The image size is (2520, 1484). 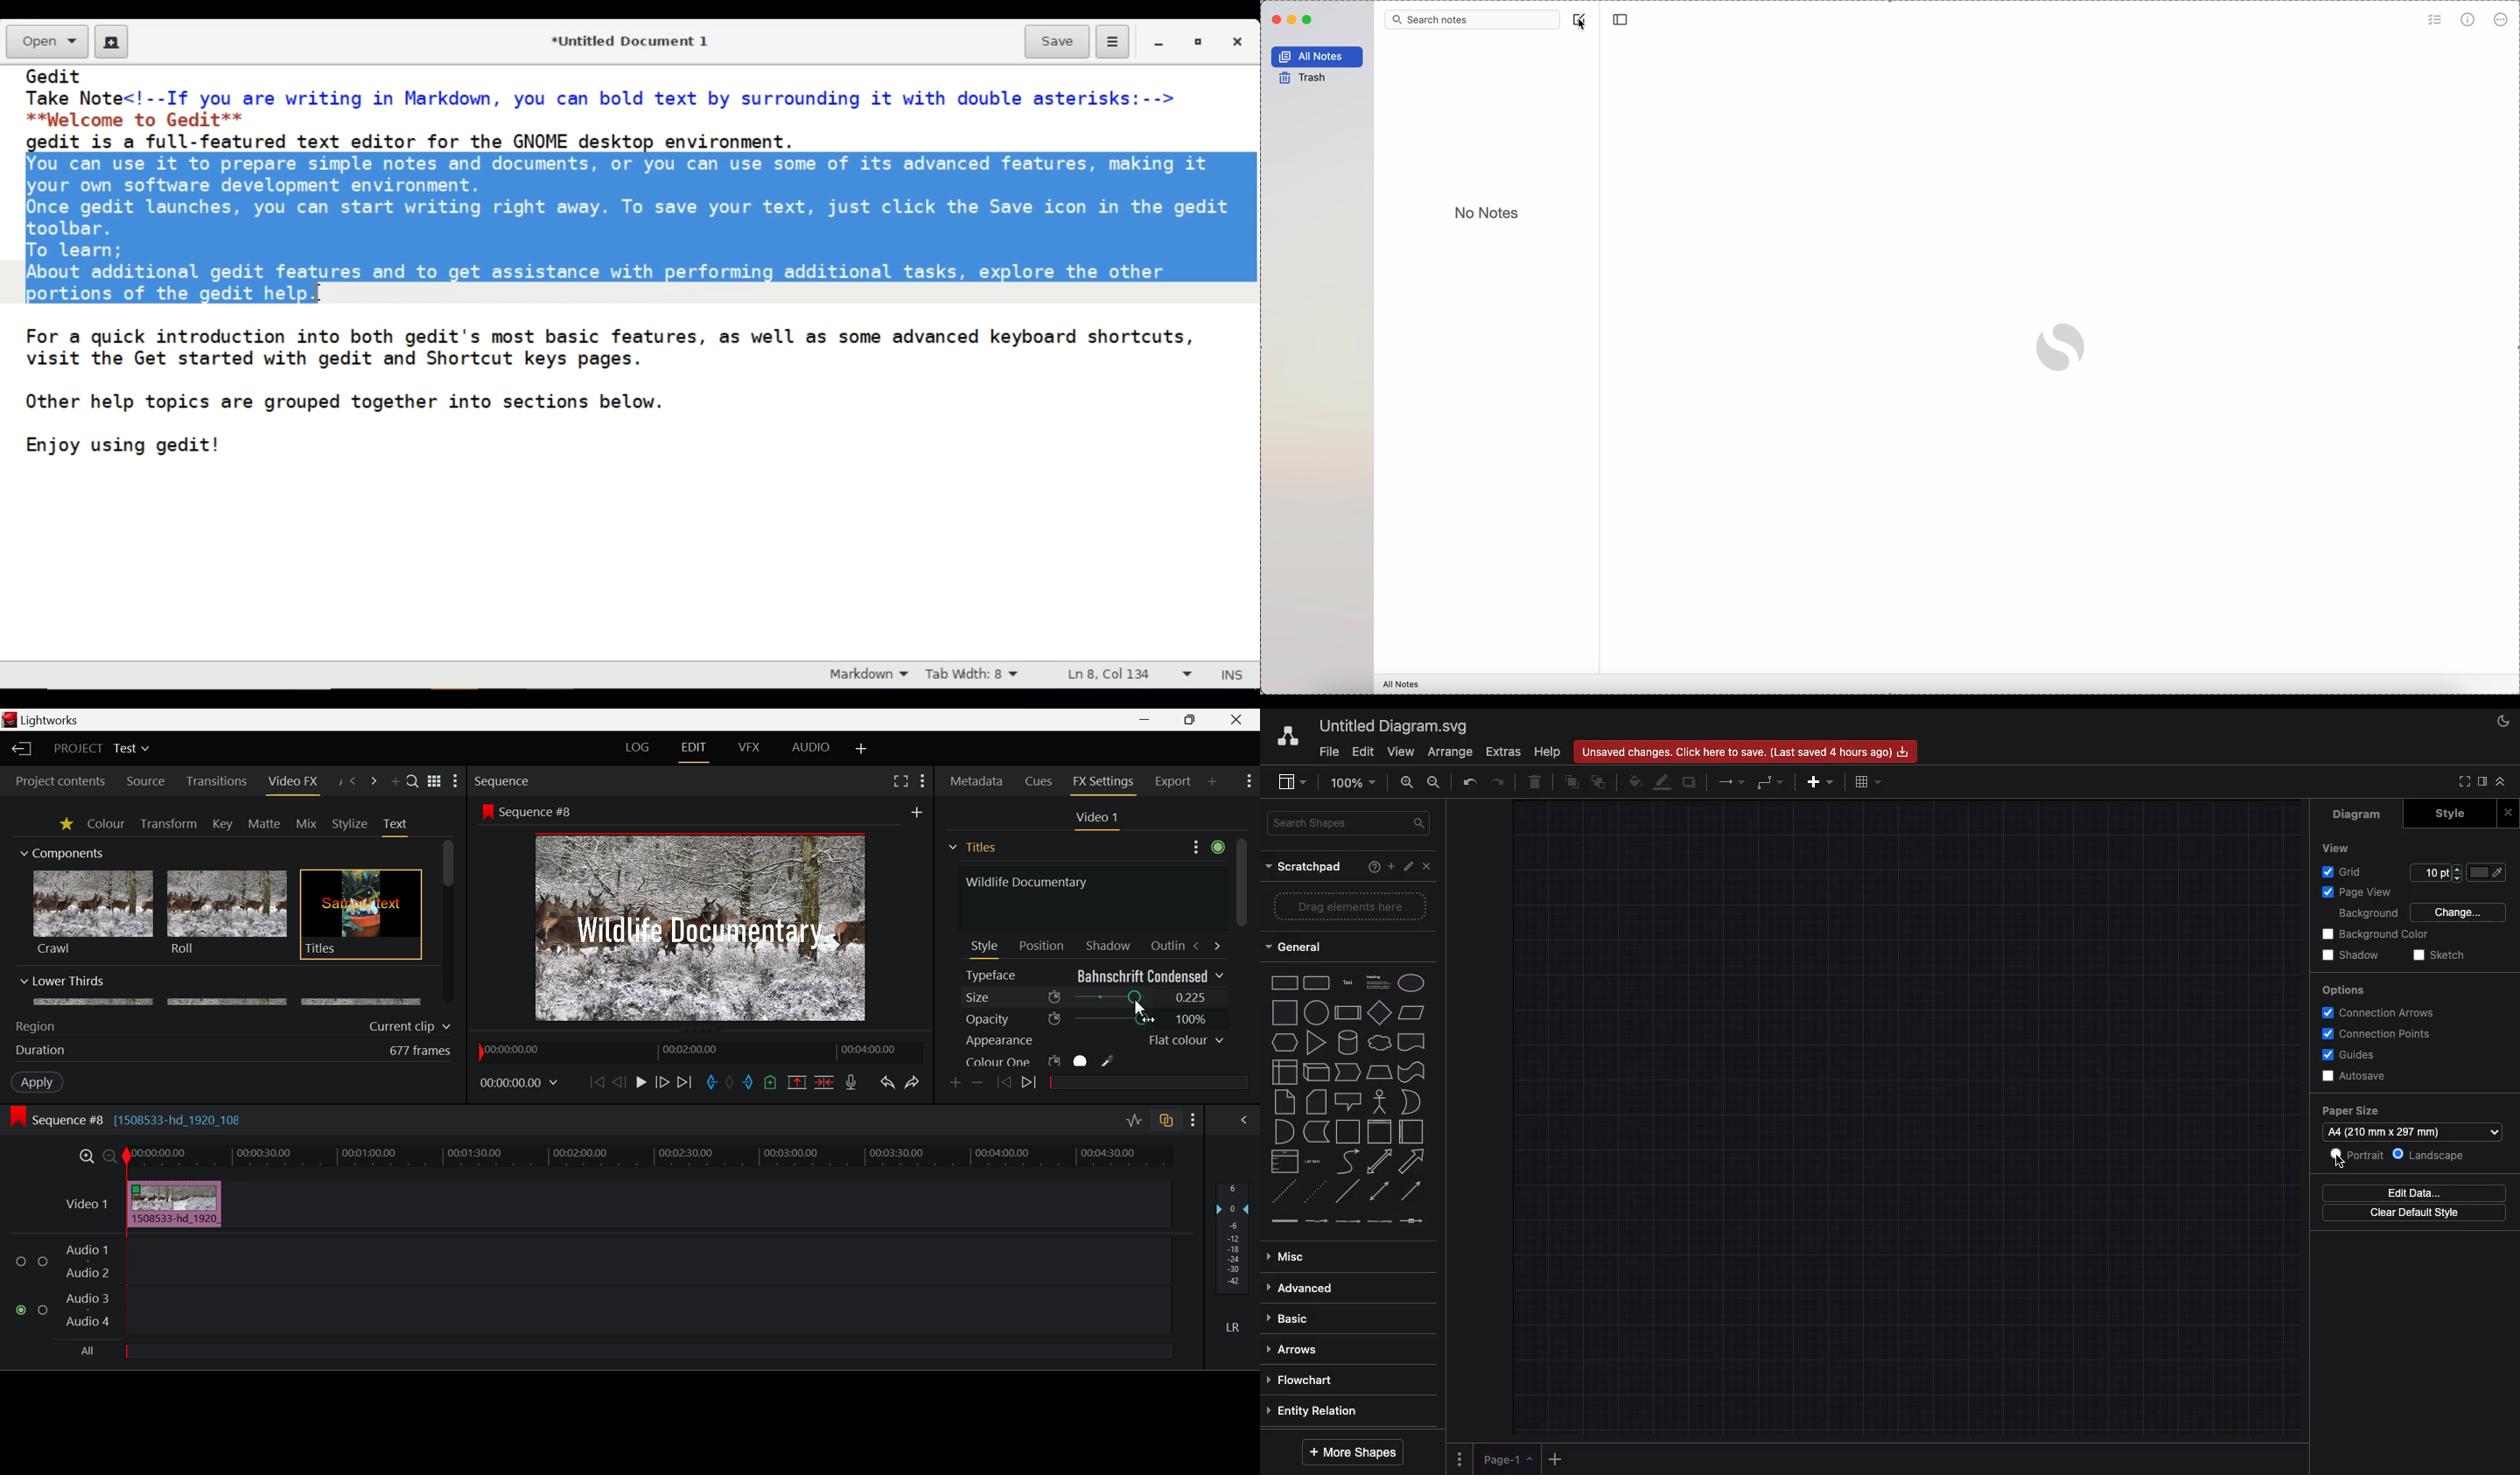 I want to click on Remove all marks, so click(x=731, y=1084).